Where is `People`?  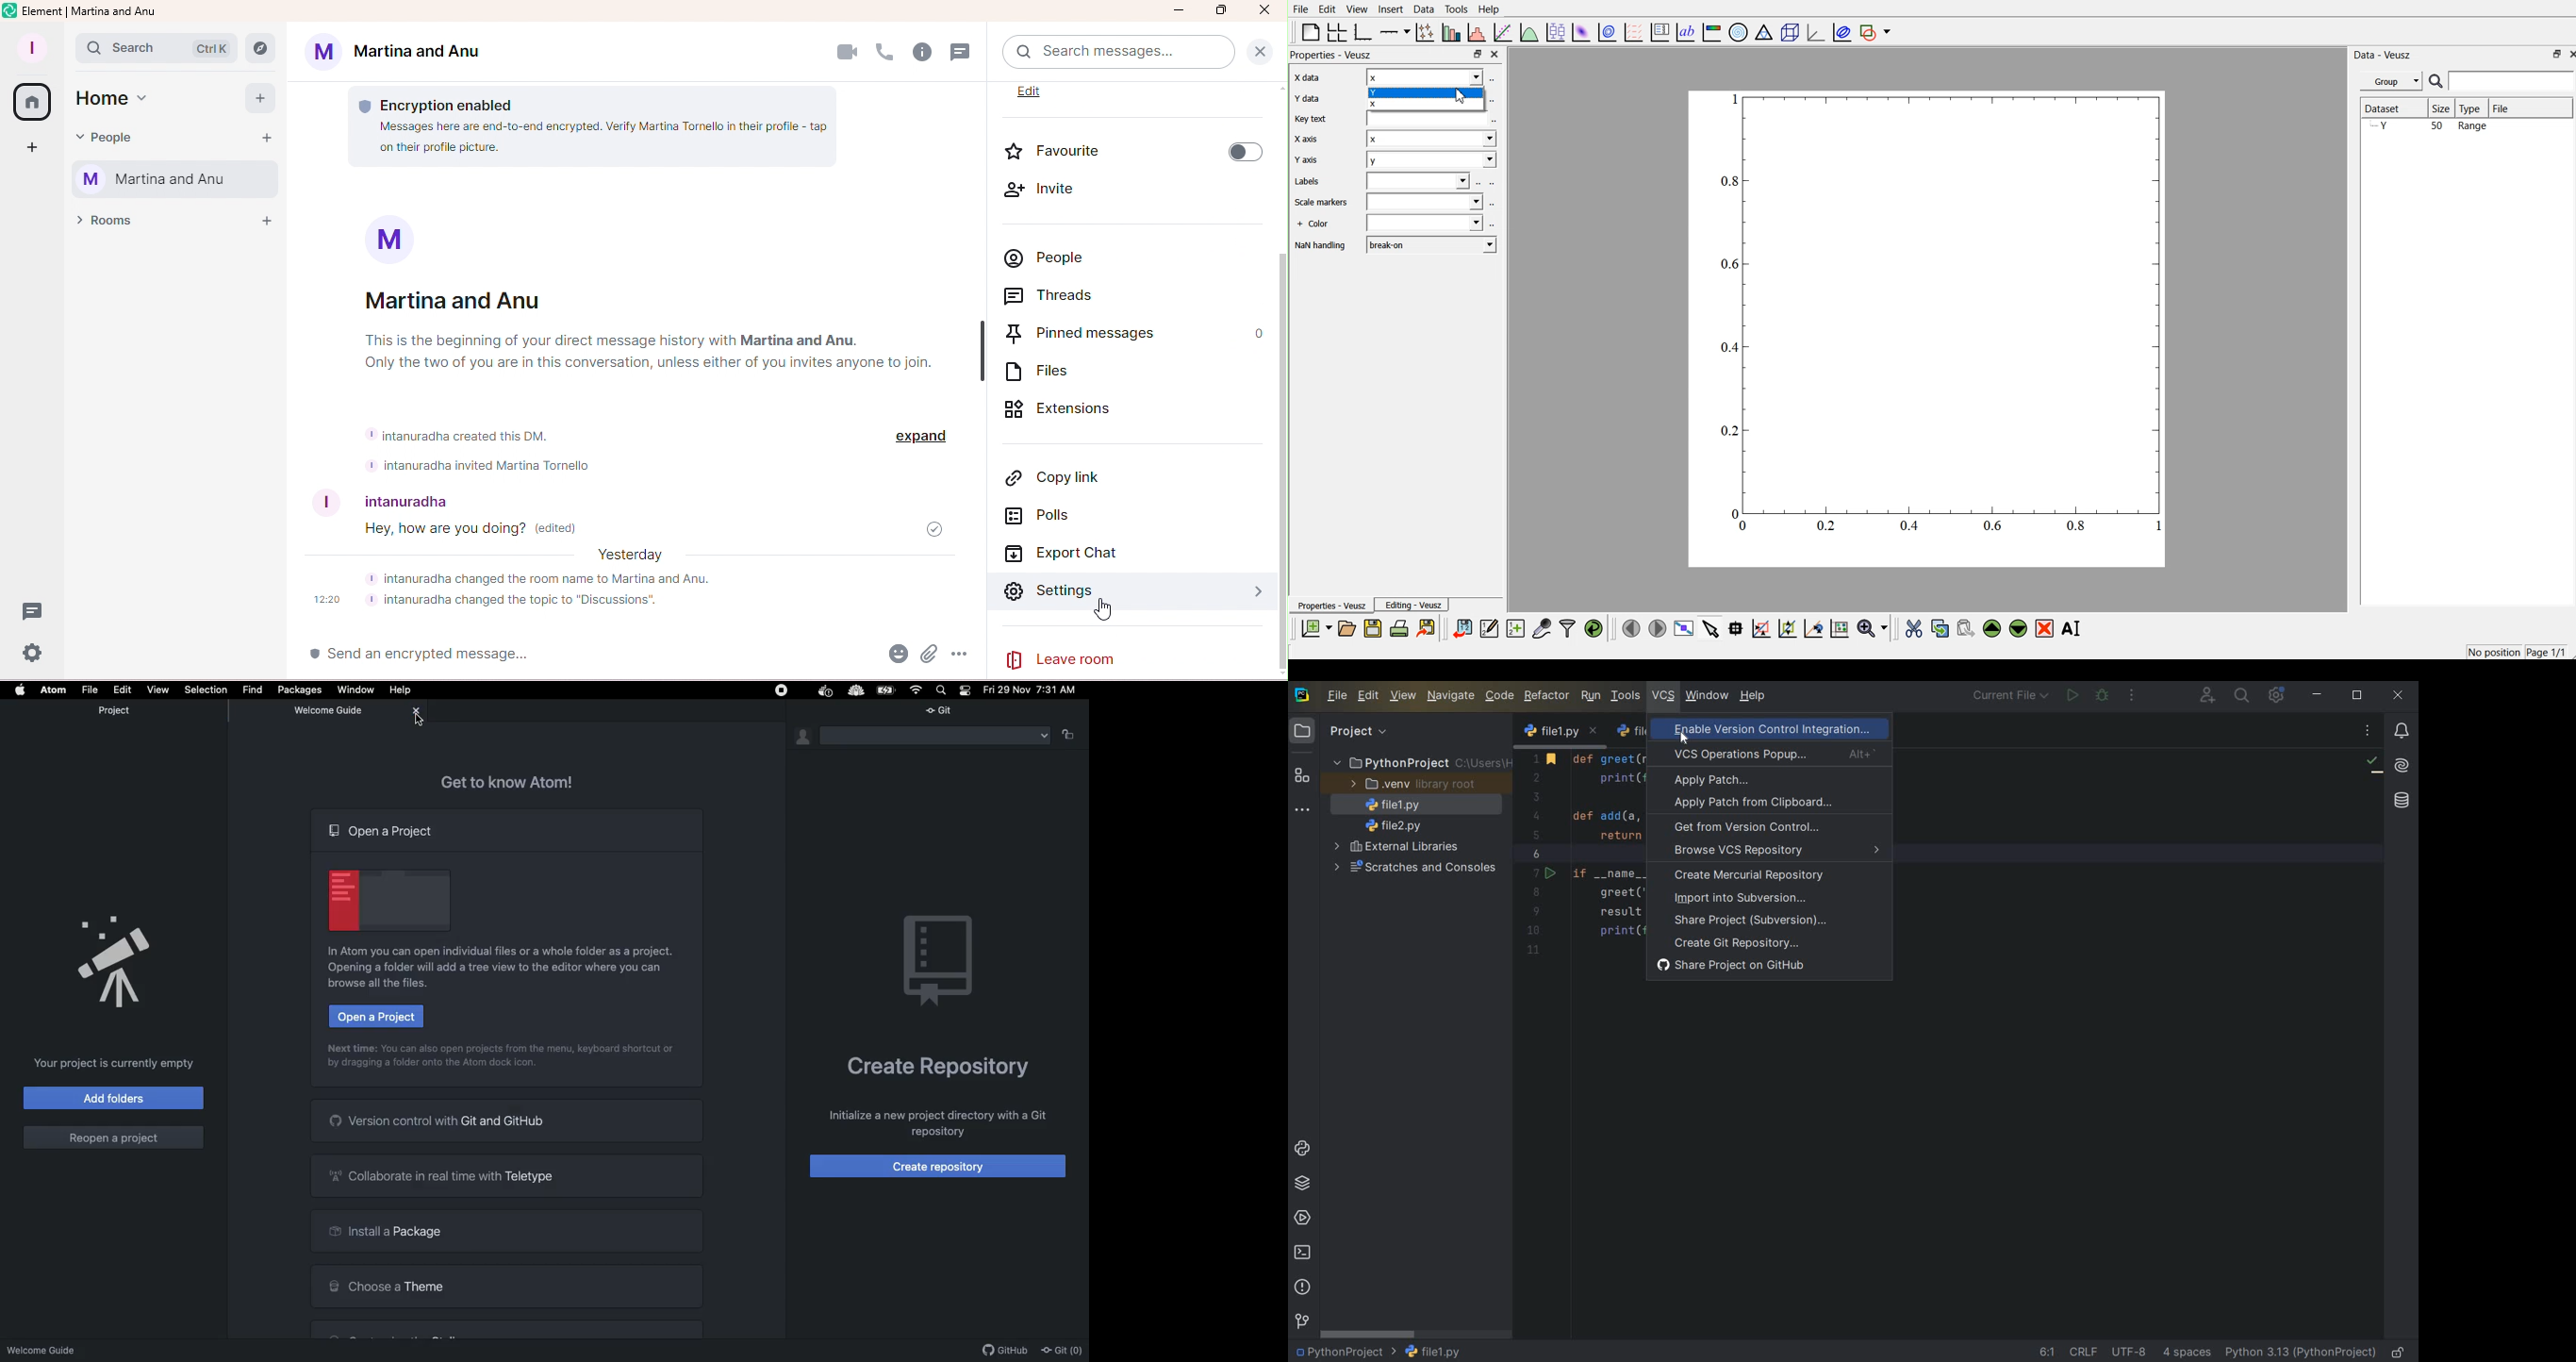
People is located at coordinates (109, 139).